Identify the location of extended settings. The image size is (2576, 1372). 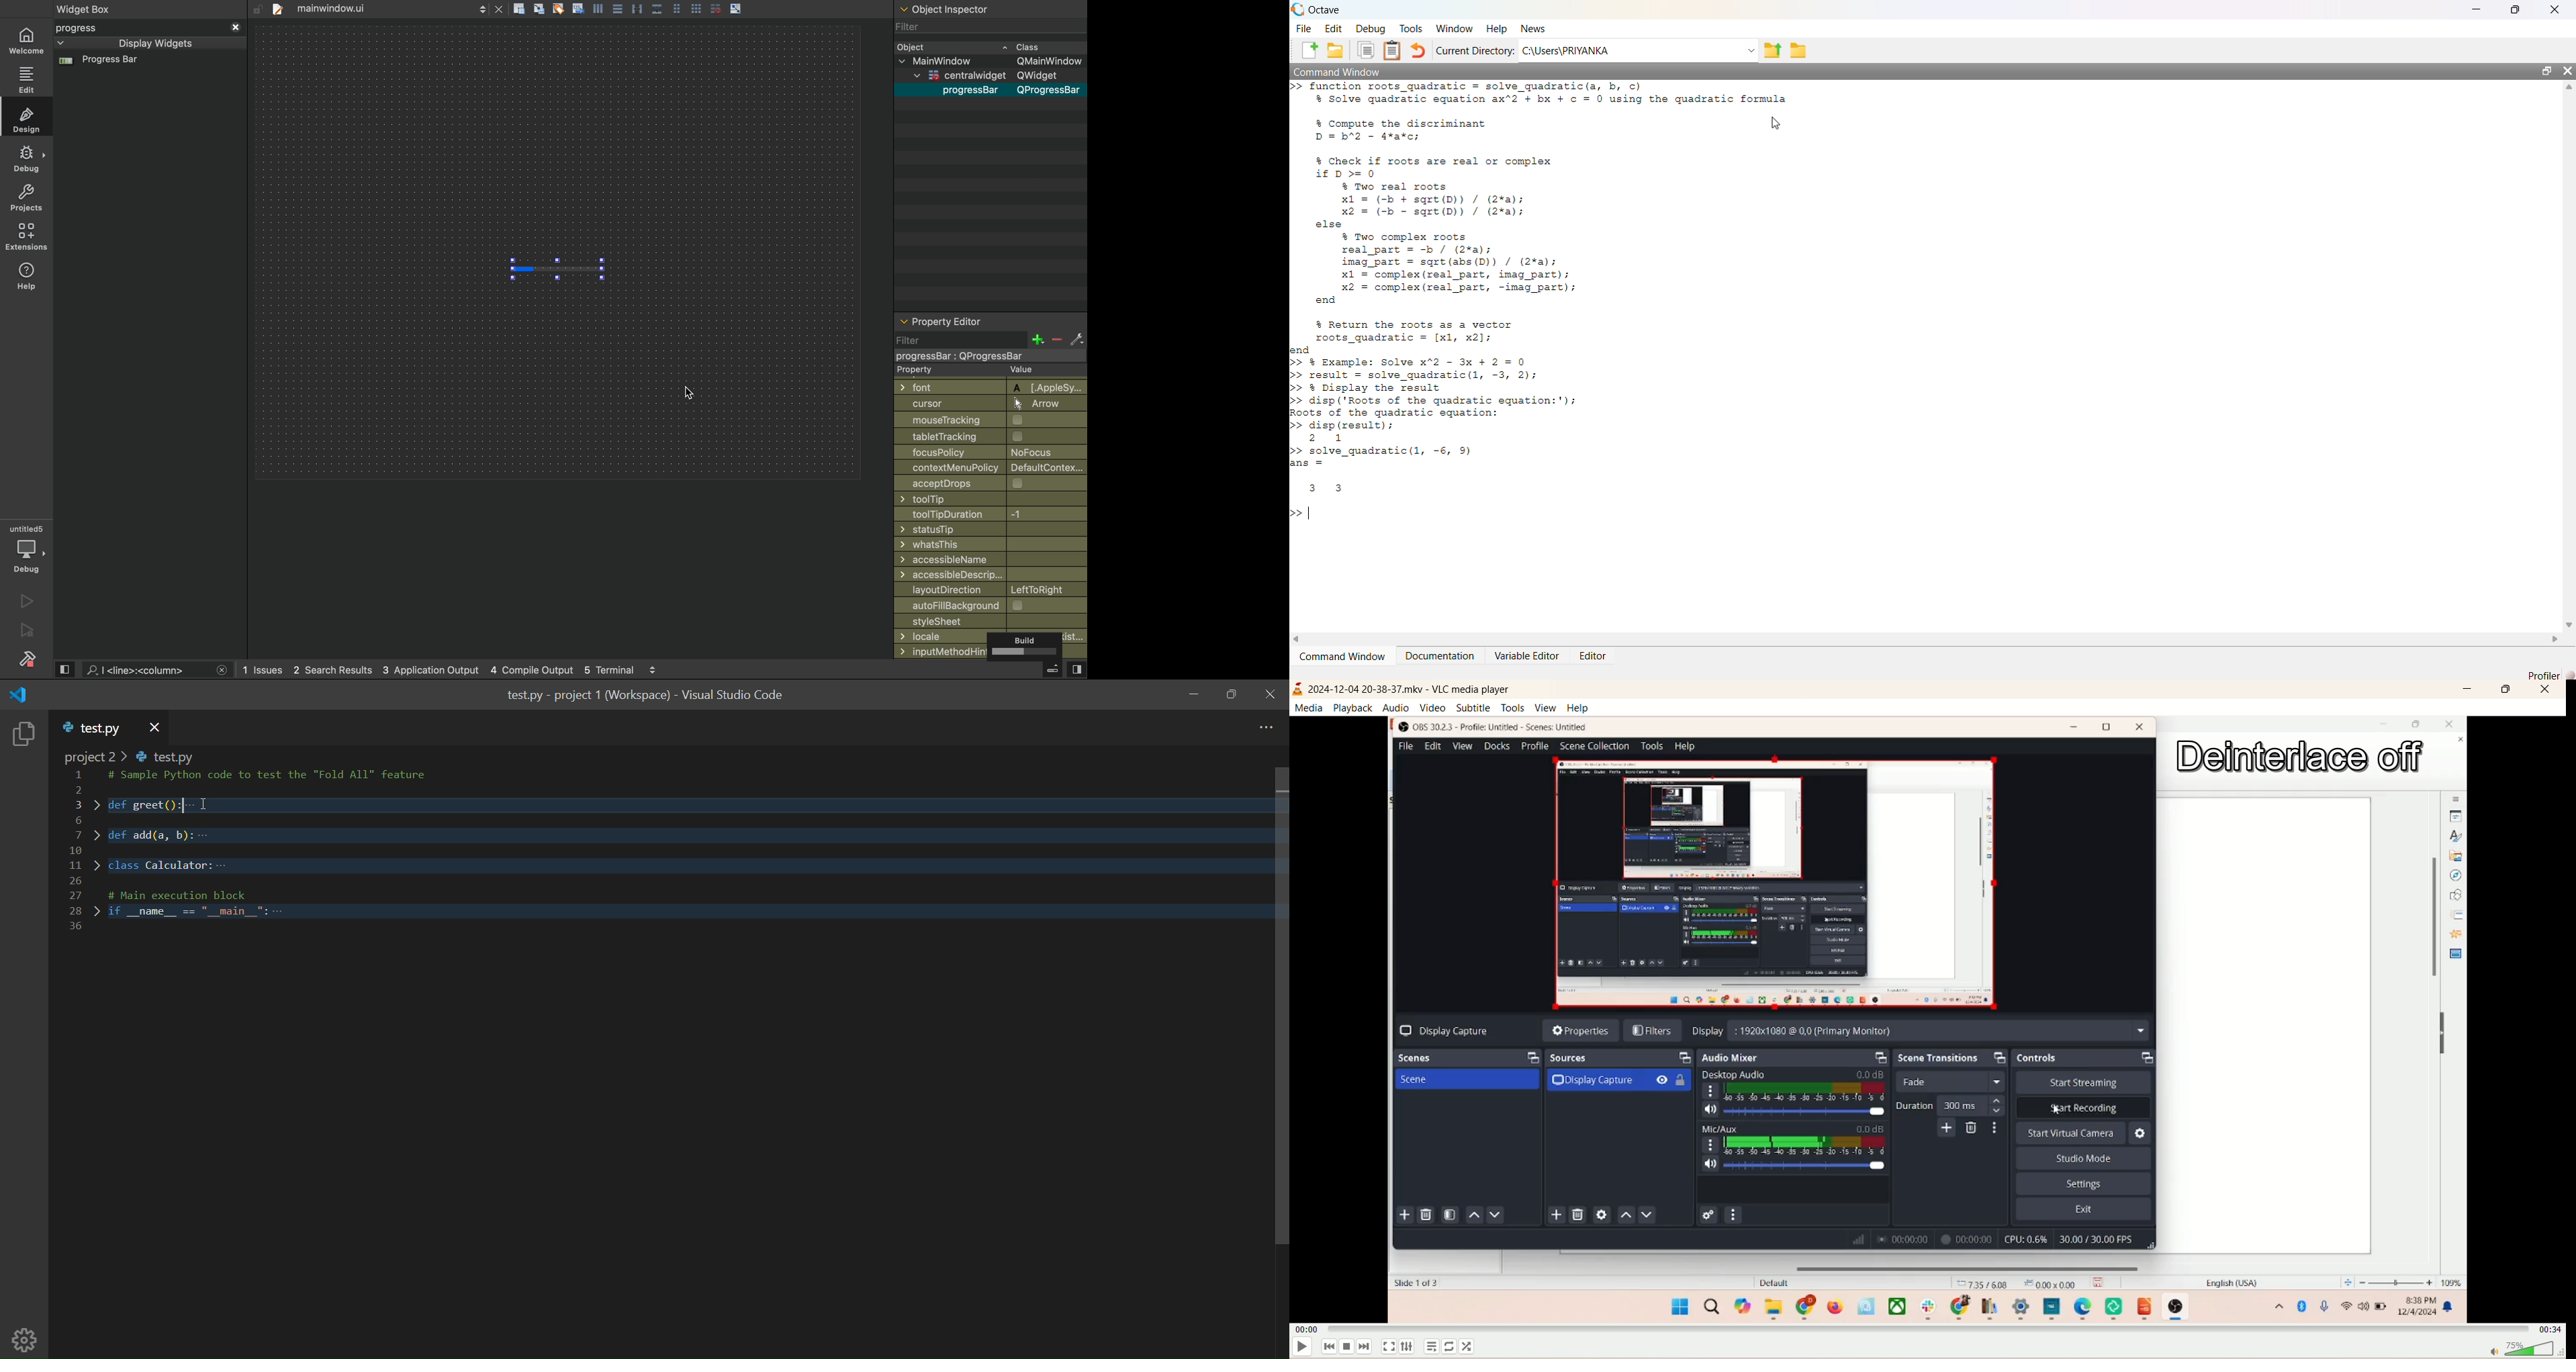
(1408, 1346).